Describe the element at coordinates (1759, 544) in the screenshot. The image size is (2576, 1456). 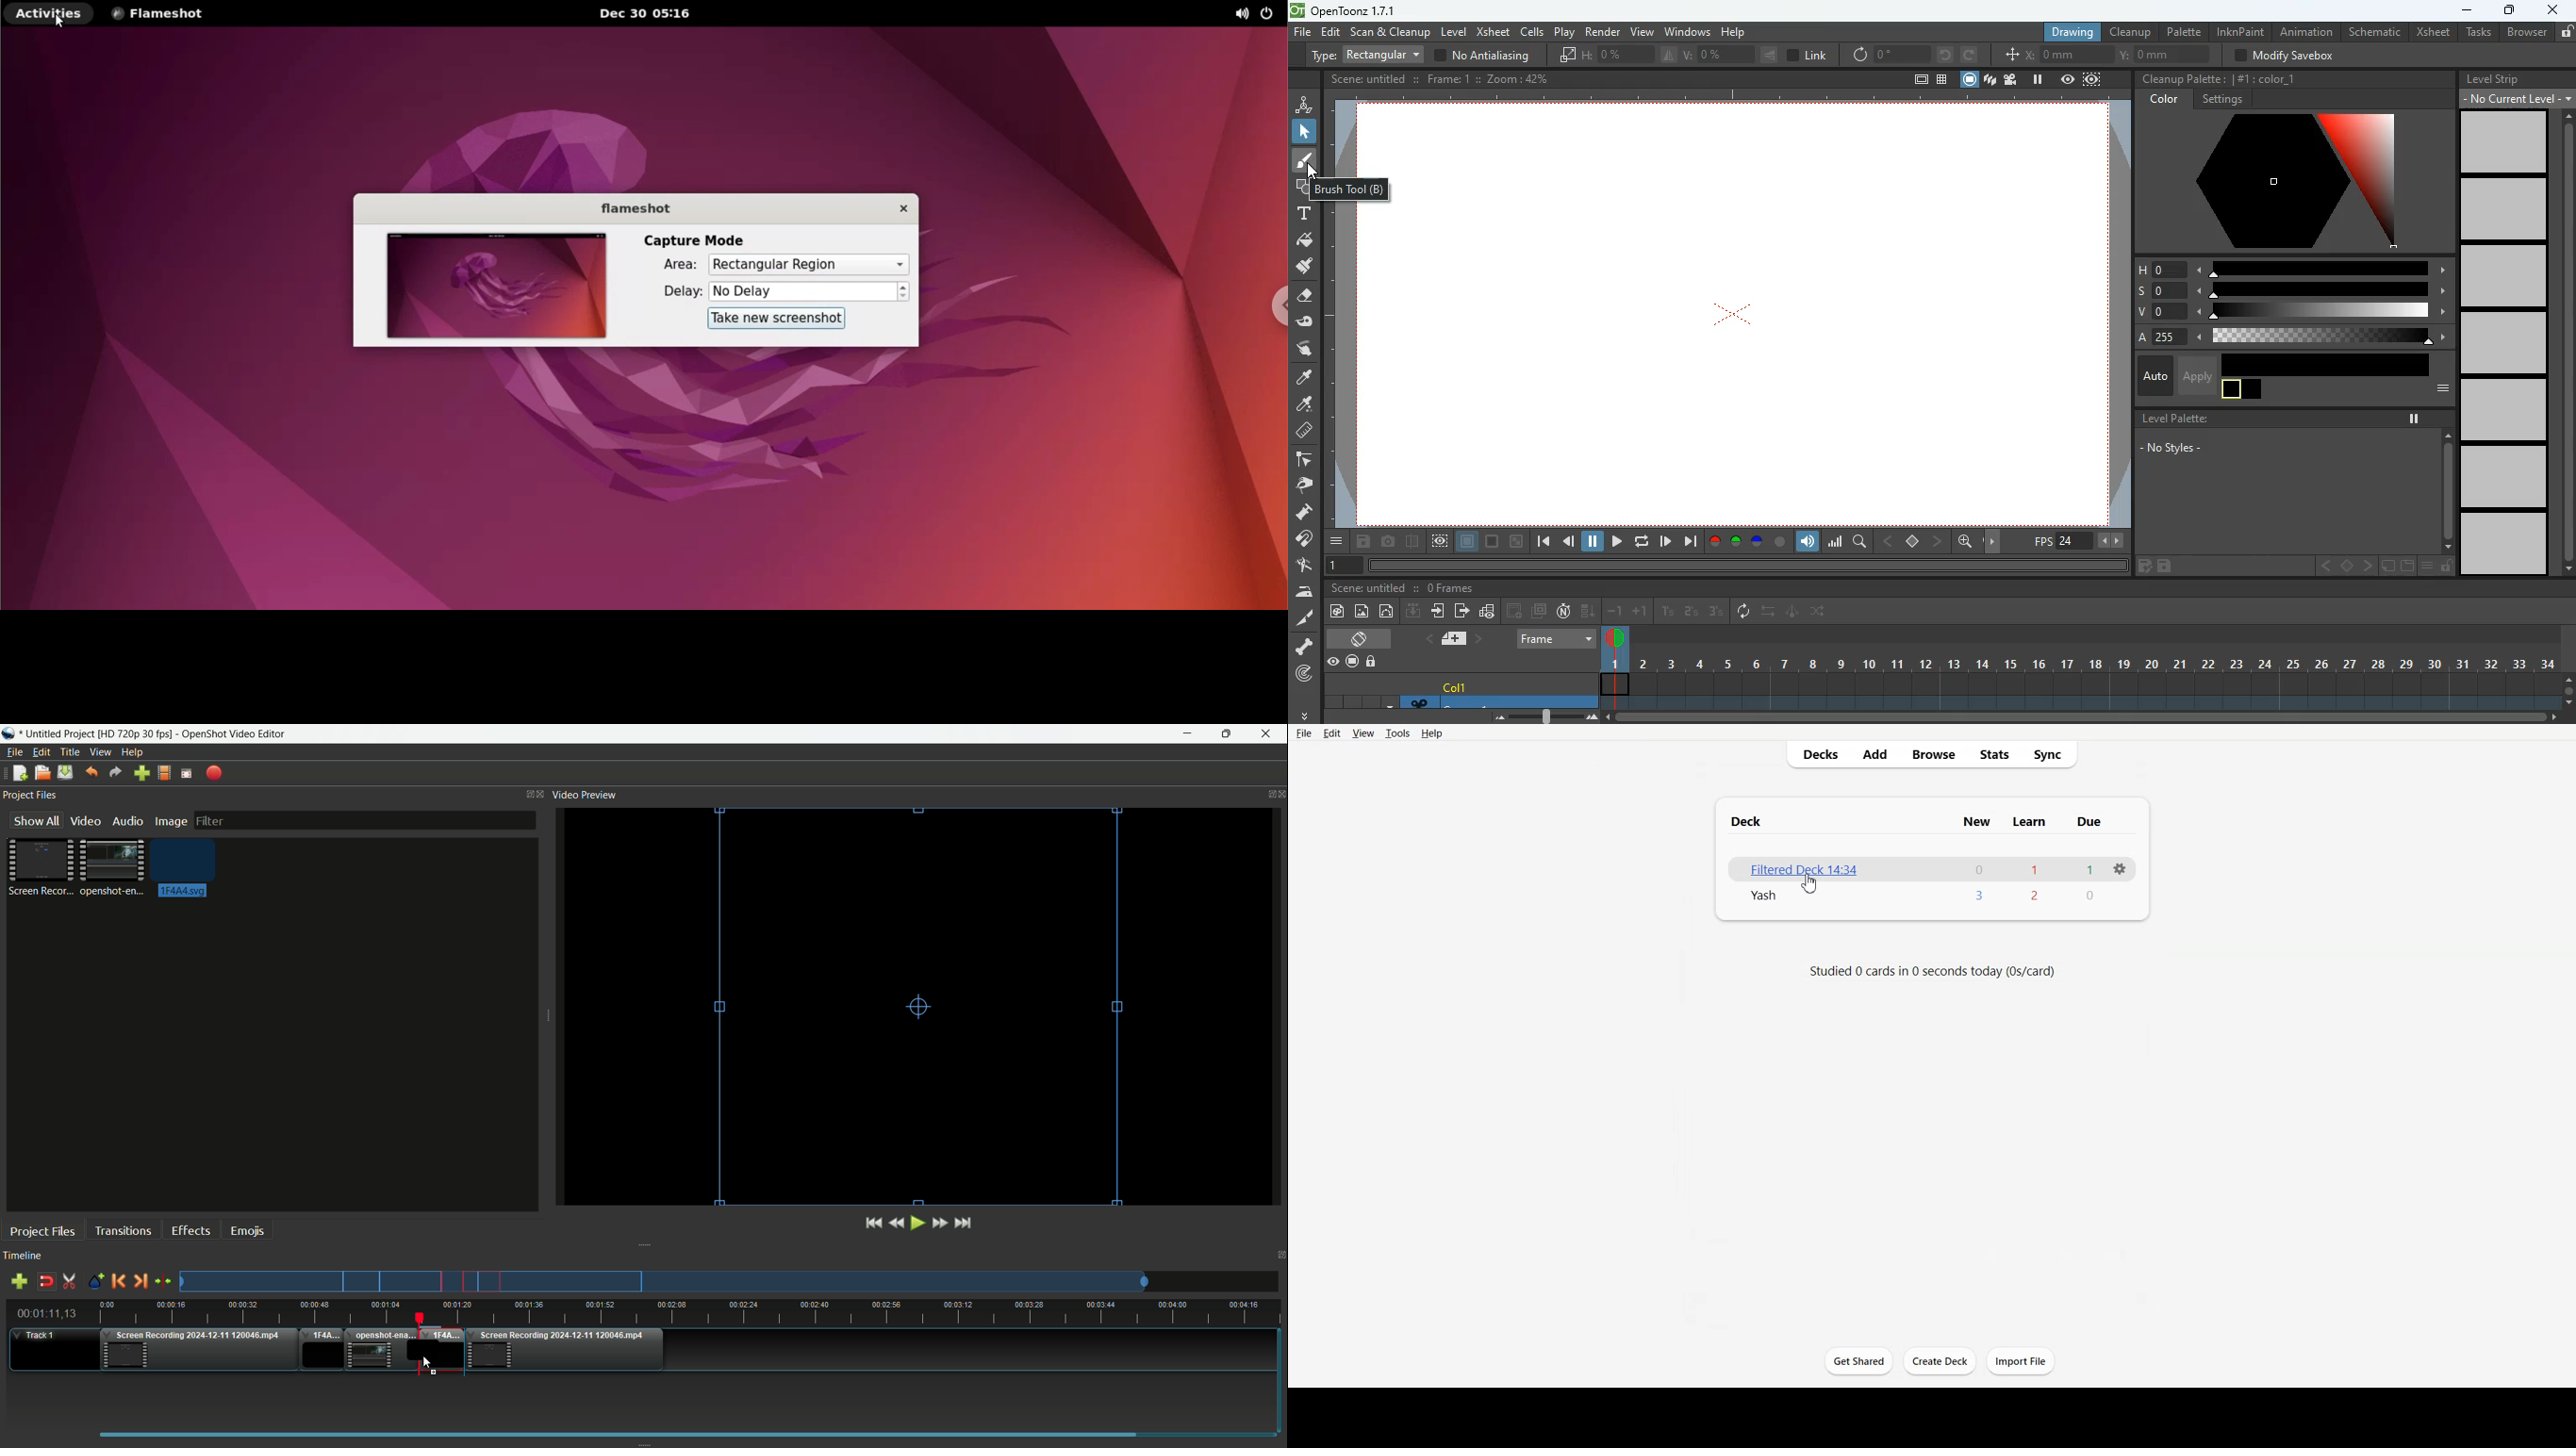
I see `blue` at that location.